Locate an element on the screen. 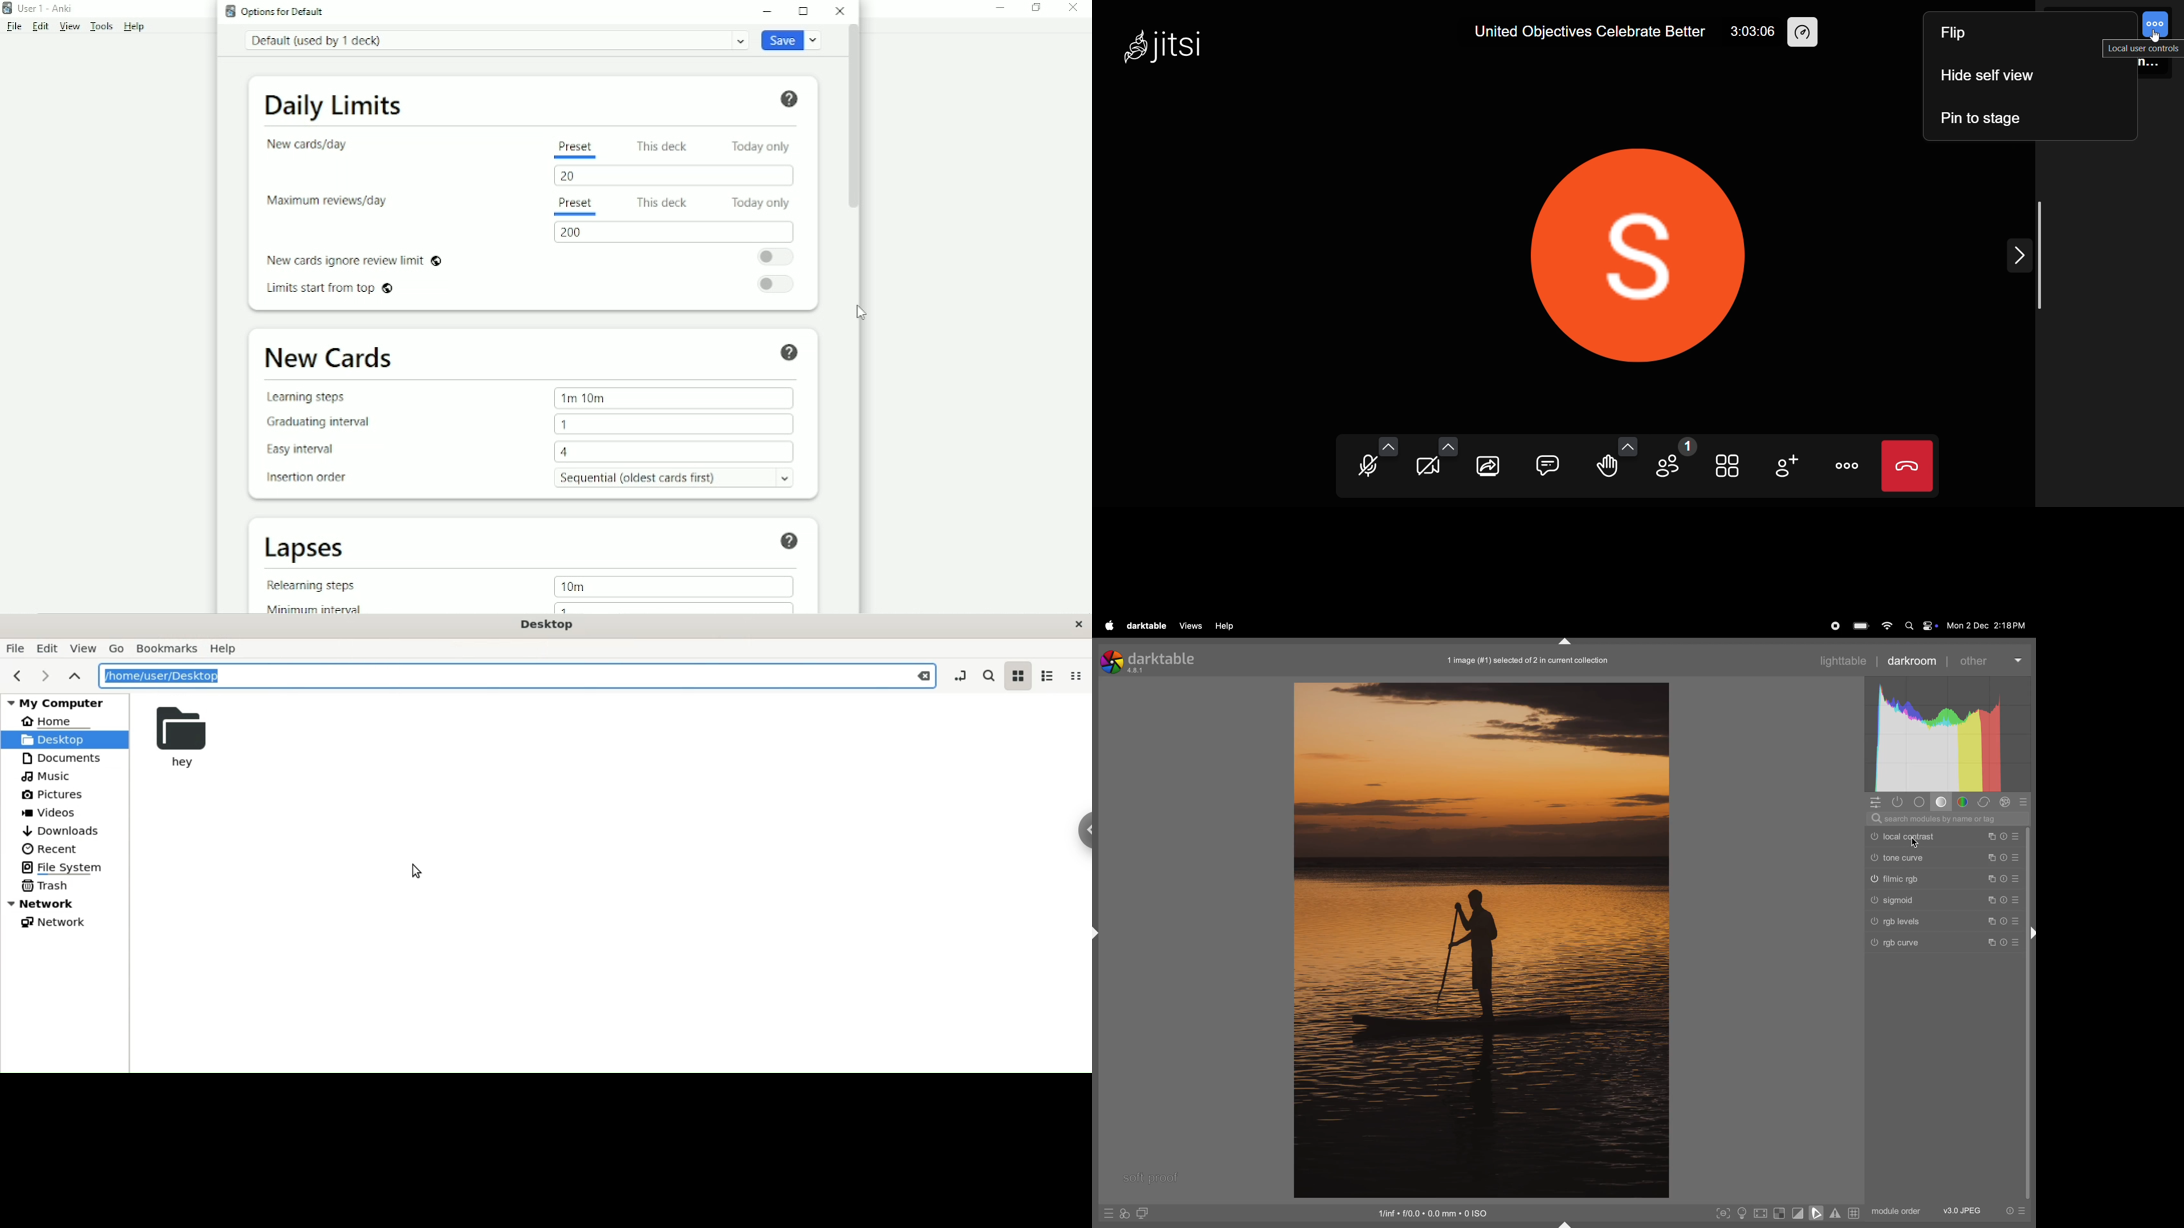 This screenshot has height=1232, width=2184. Vertical scrollbar is located at coordinates (857, 120).